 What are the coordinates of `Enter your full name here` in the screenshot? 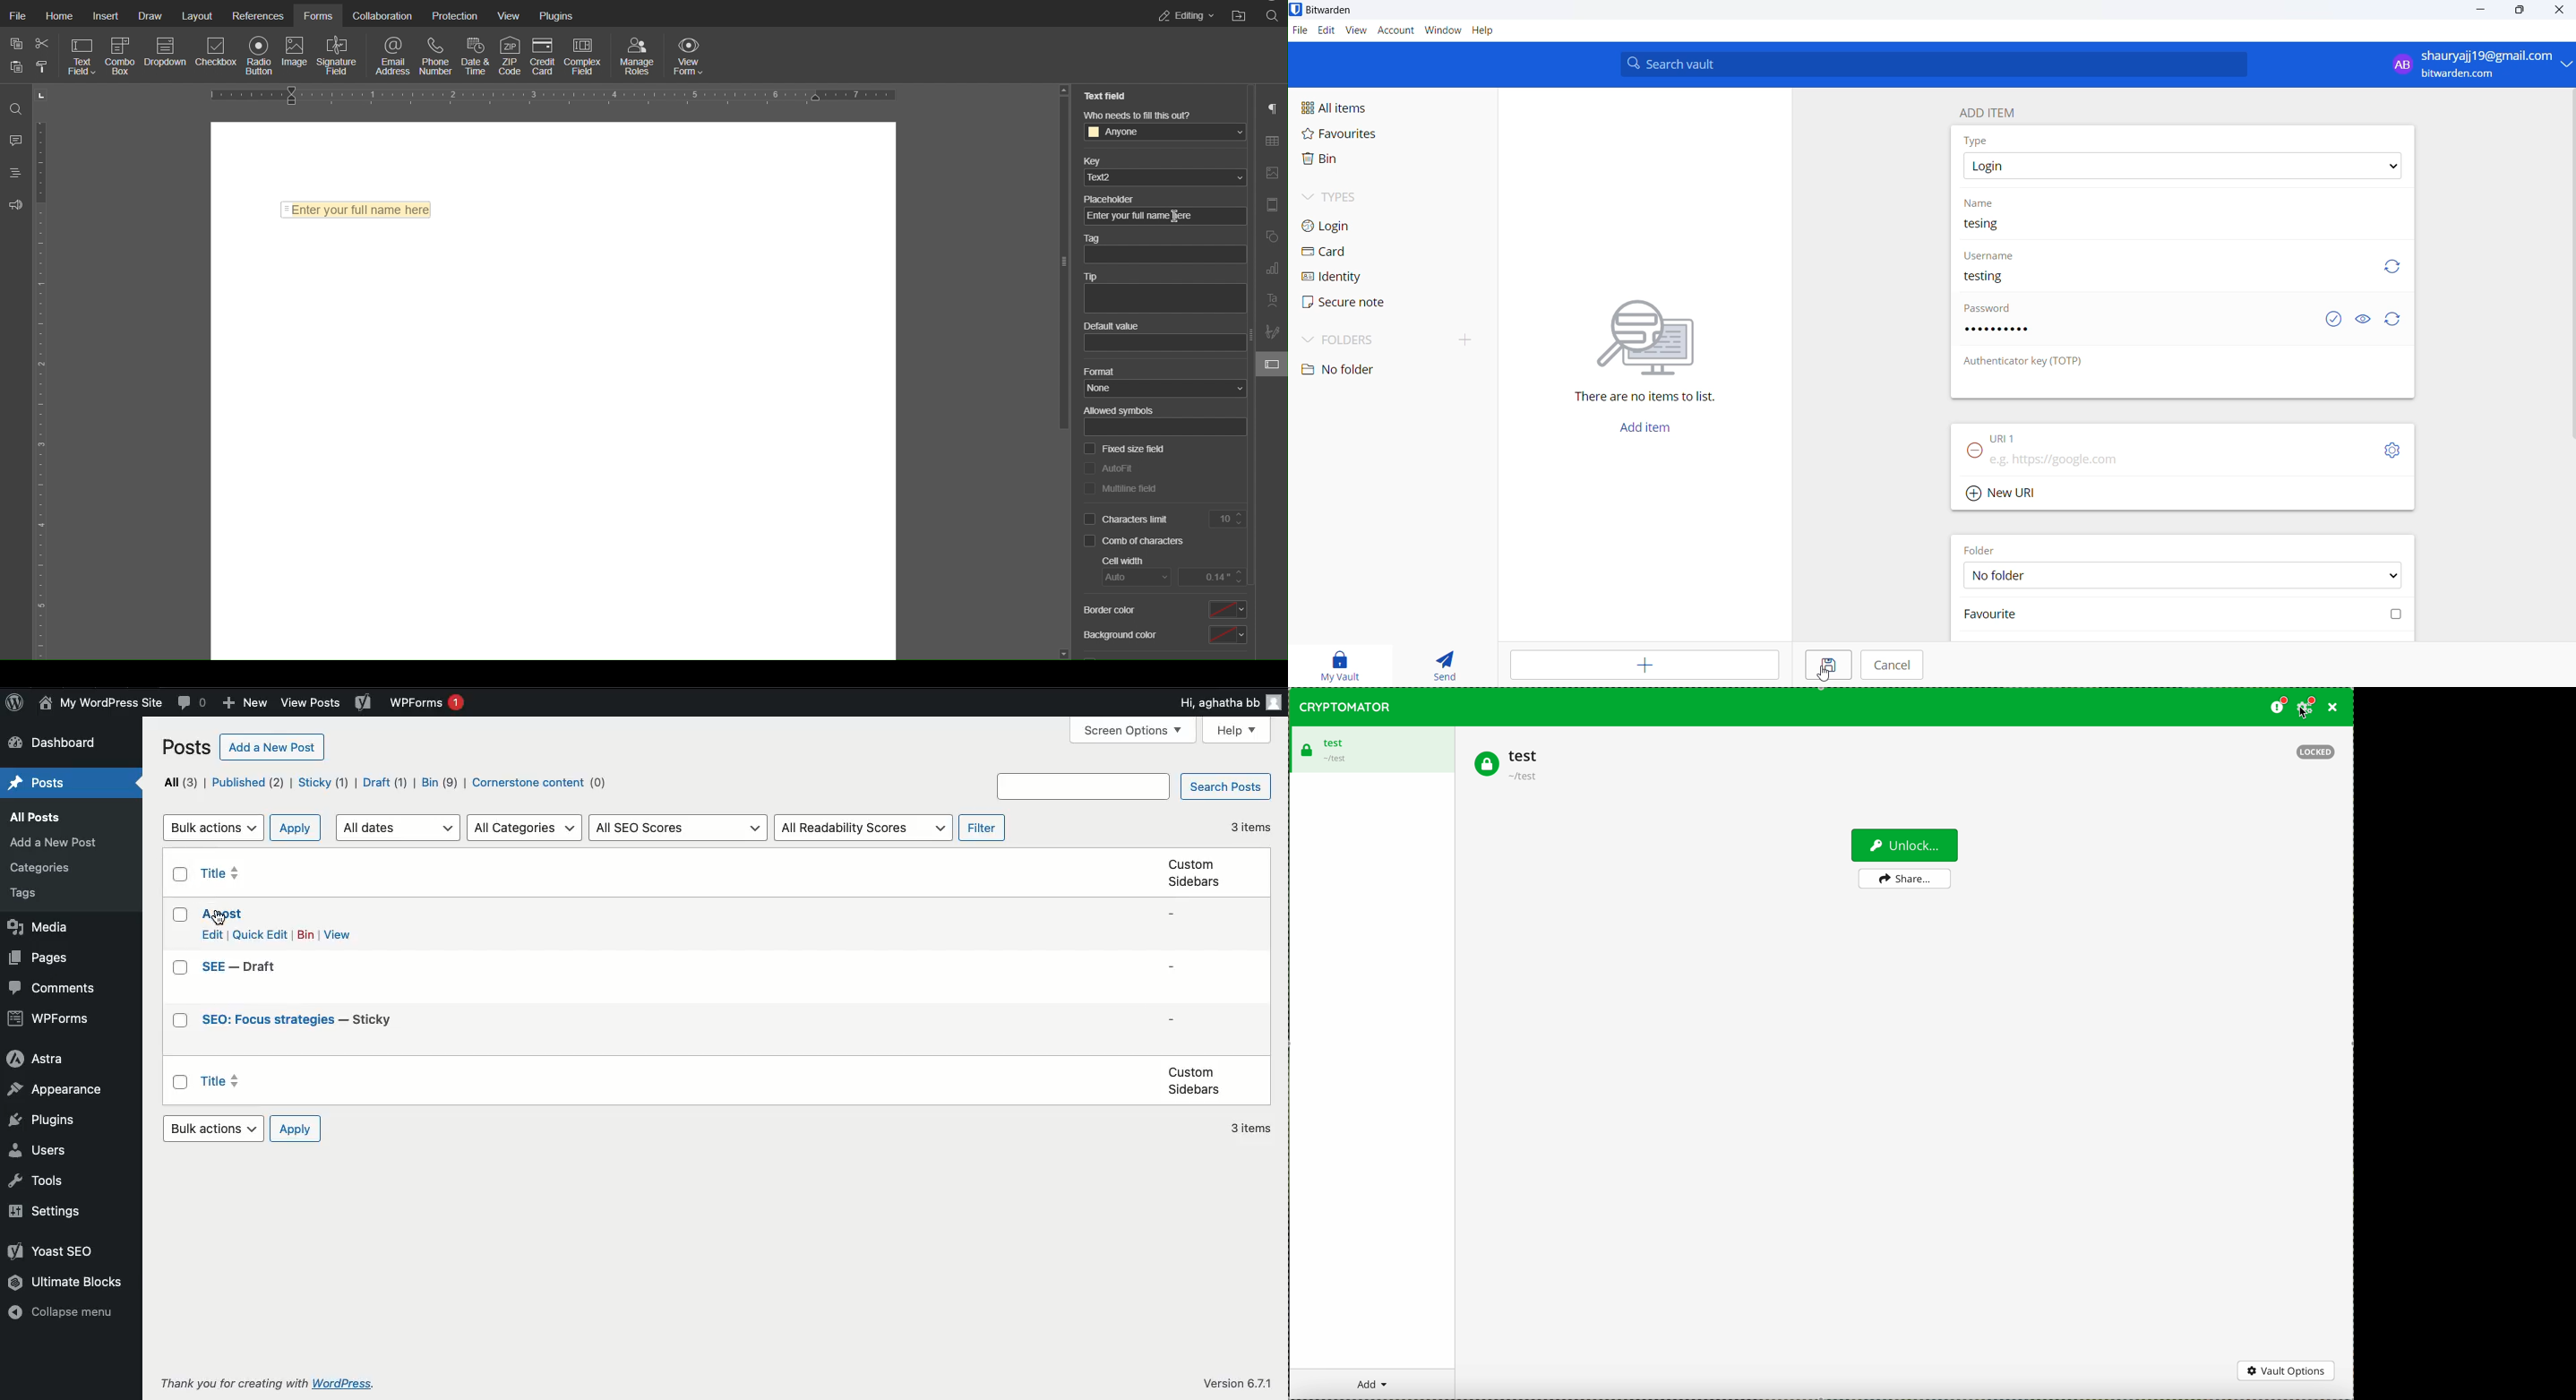 It's located at (1138, 218).